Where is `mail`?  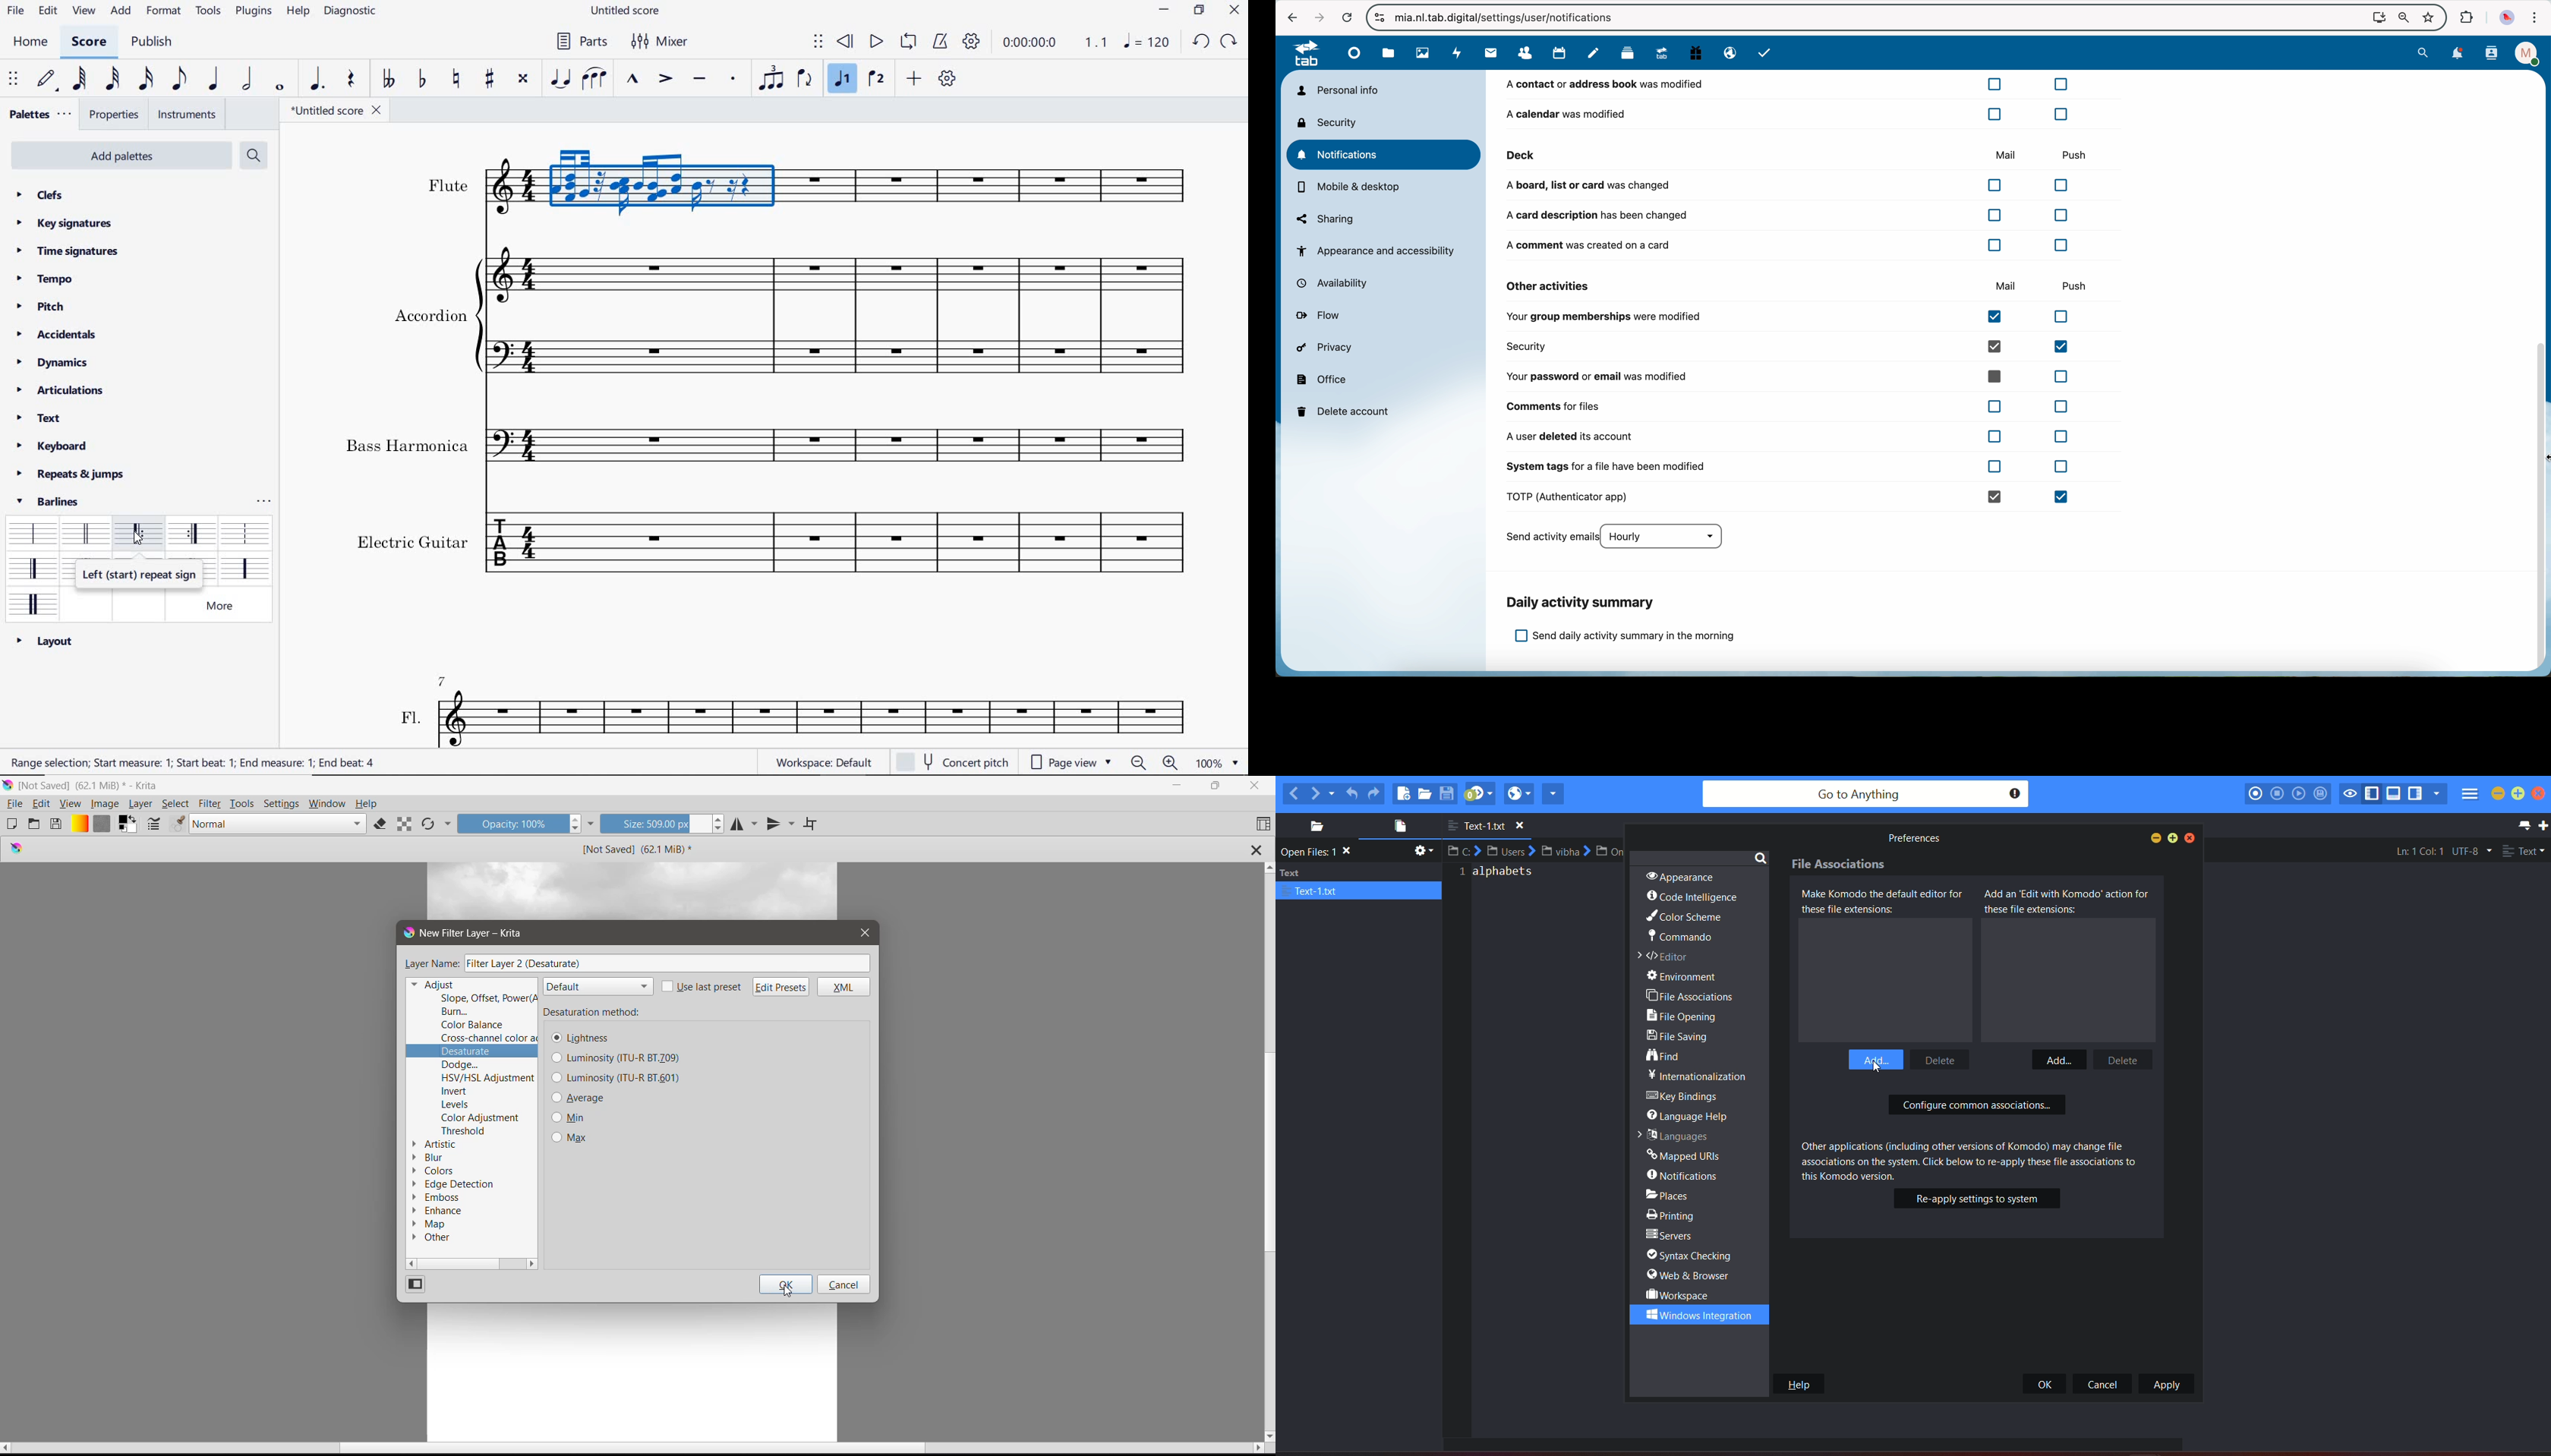 mail is located at coordinates (1489, 54).